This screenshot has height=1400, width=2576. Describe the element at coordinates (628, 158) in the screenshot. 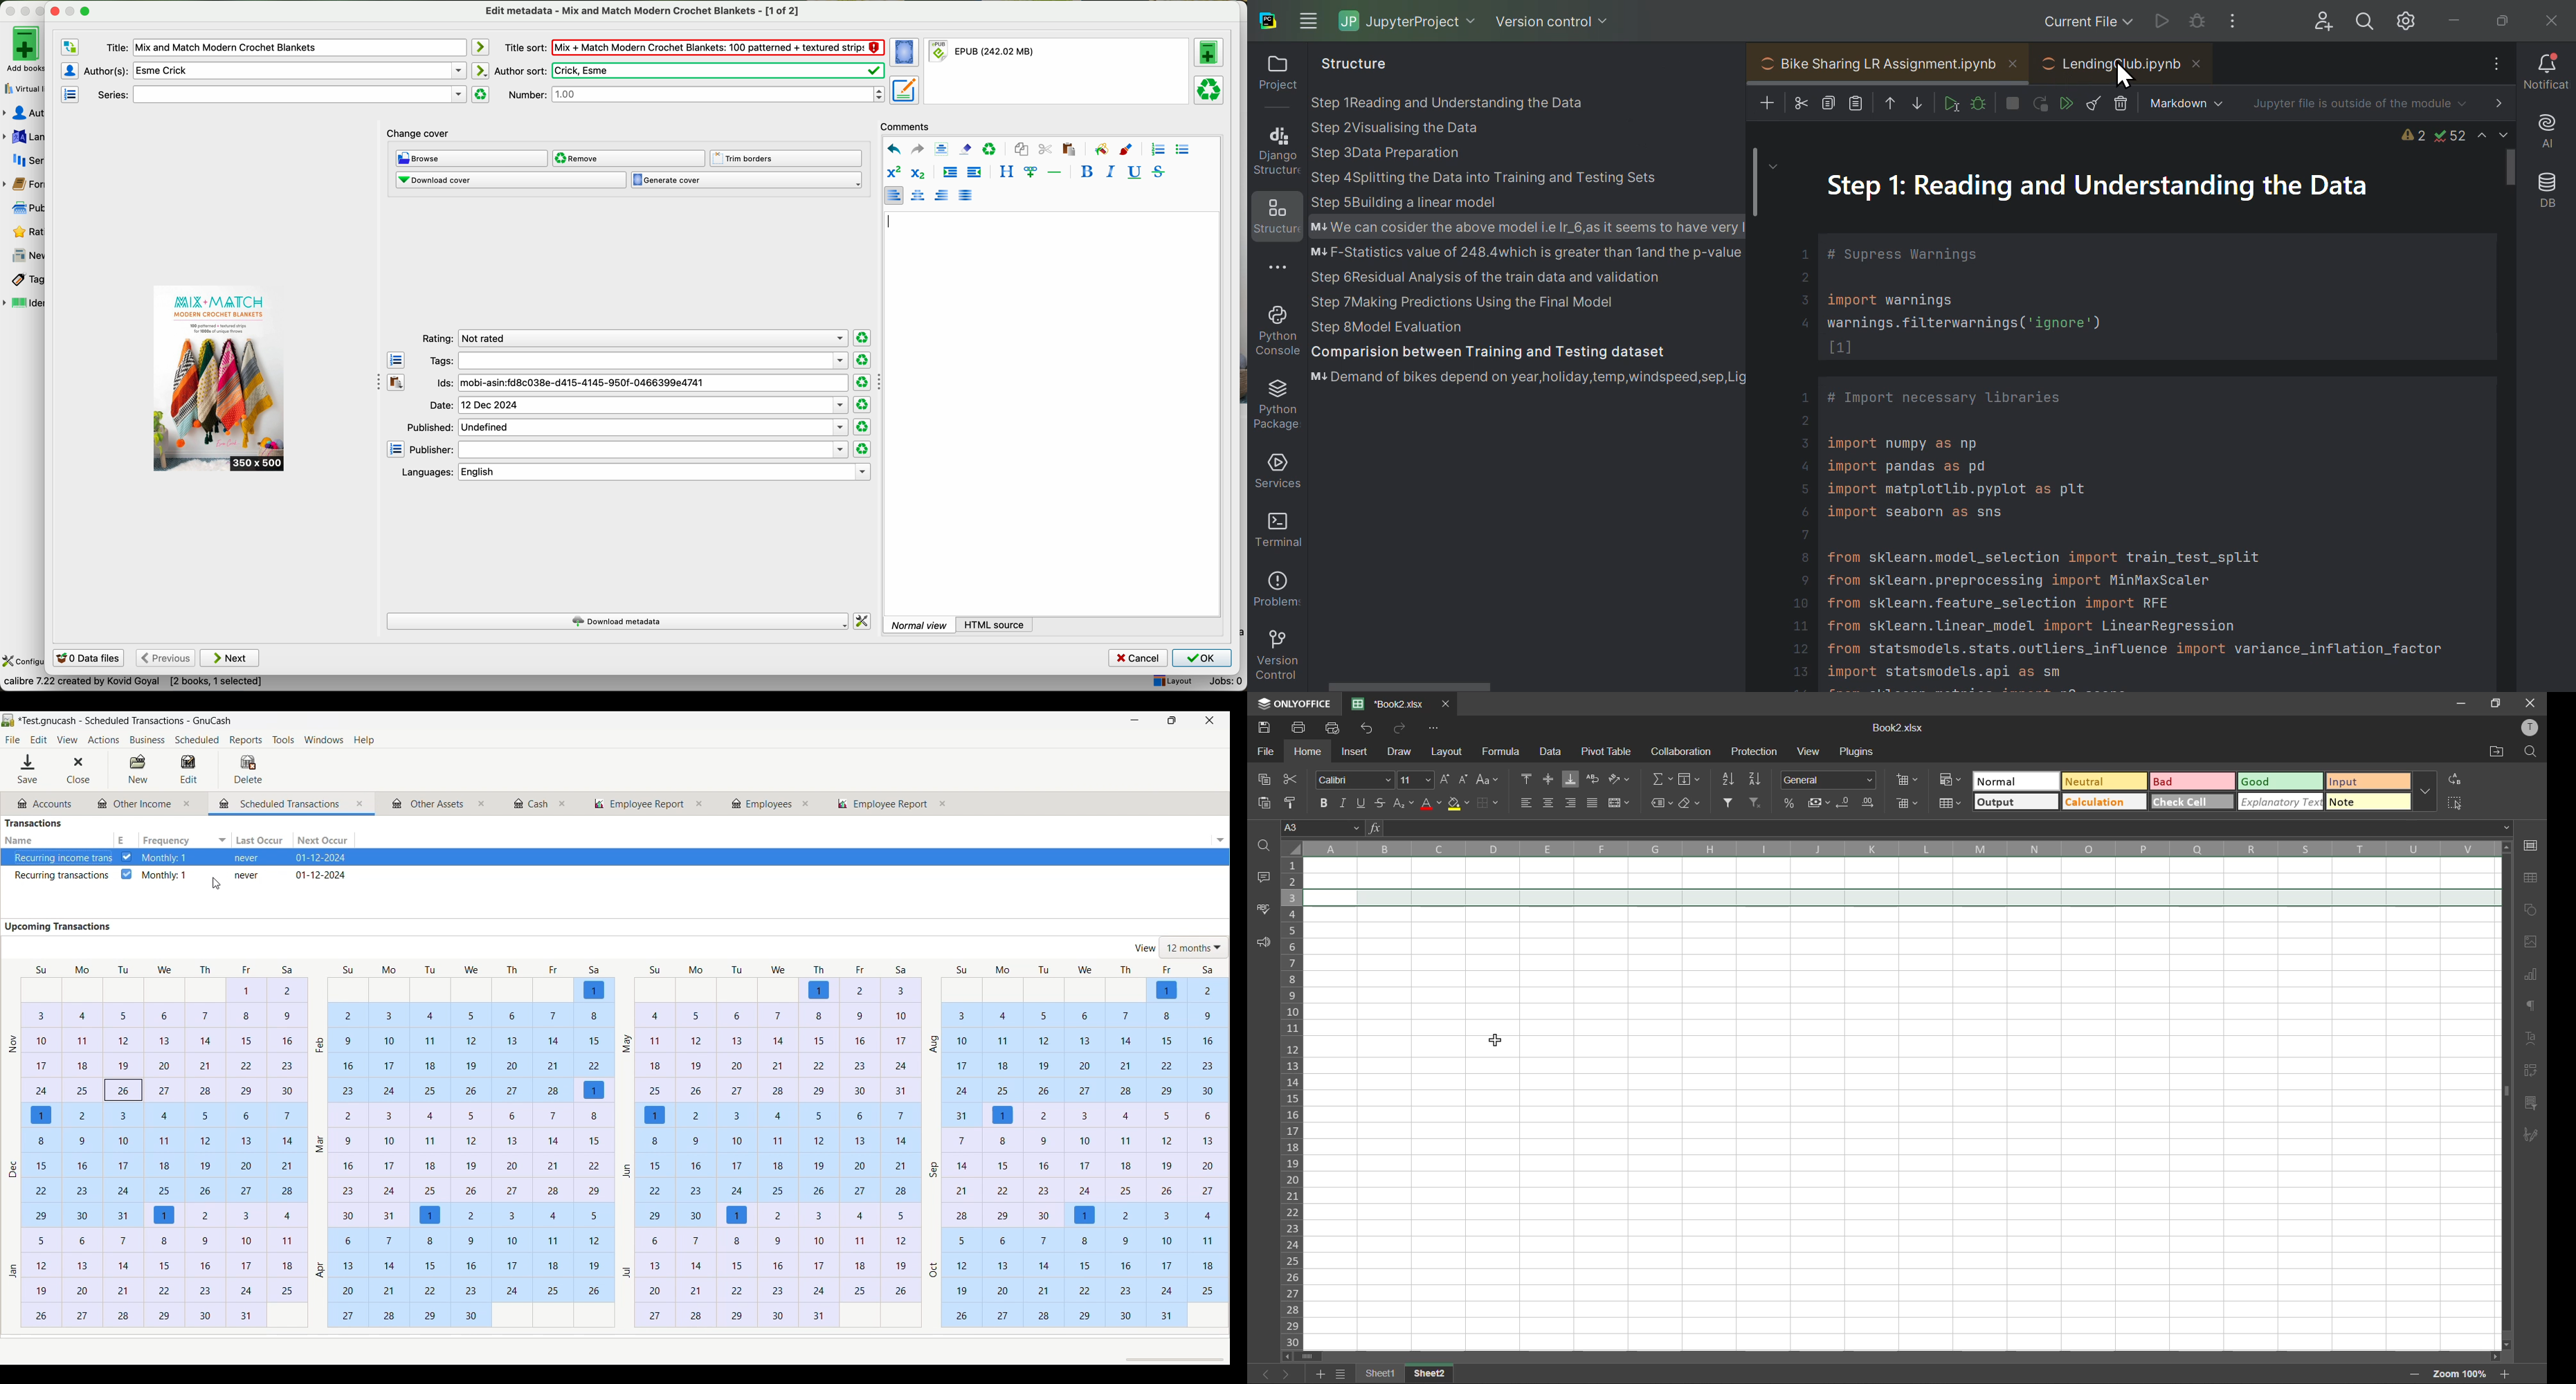

I see `remove` at that location.